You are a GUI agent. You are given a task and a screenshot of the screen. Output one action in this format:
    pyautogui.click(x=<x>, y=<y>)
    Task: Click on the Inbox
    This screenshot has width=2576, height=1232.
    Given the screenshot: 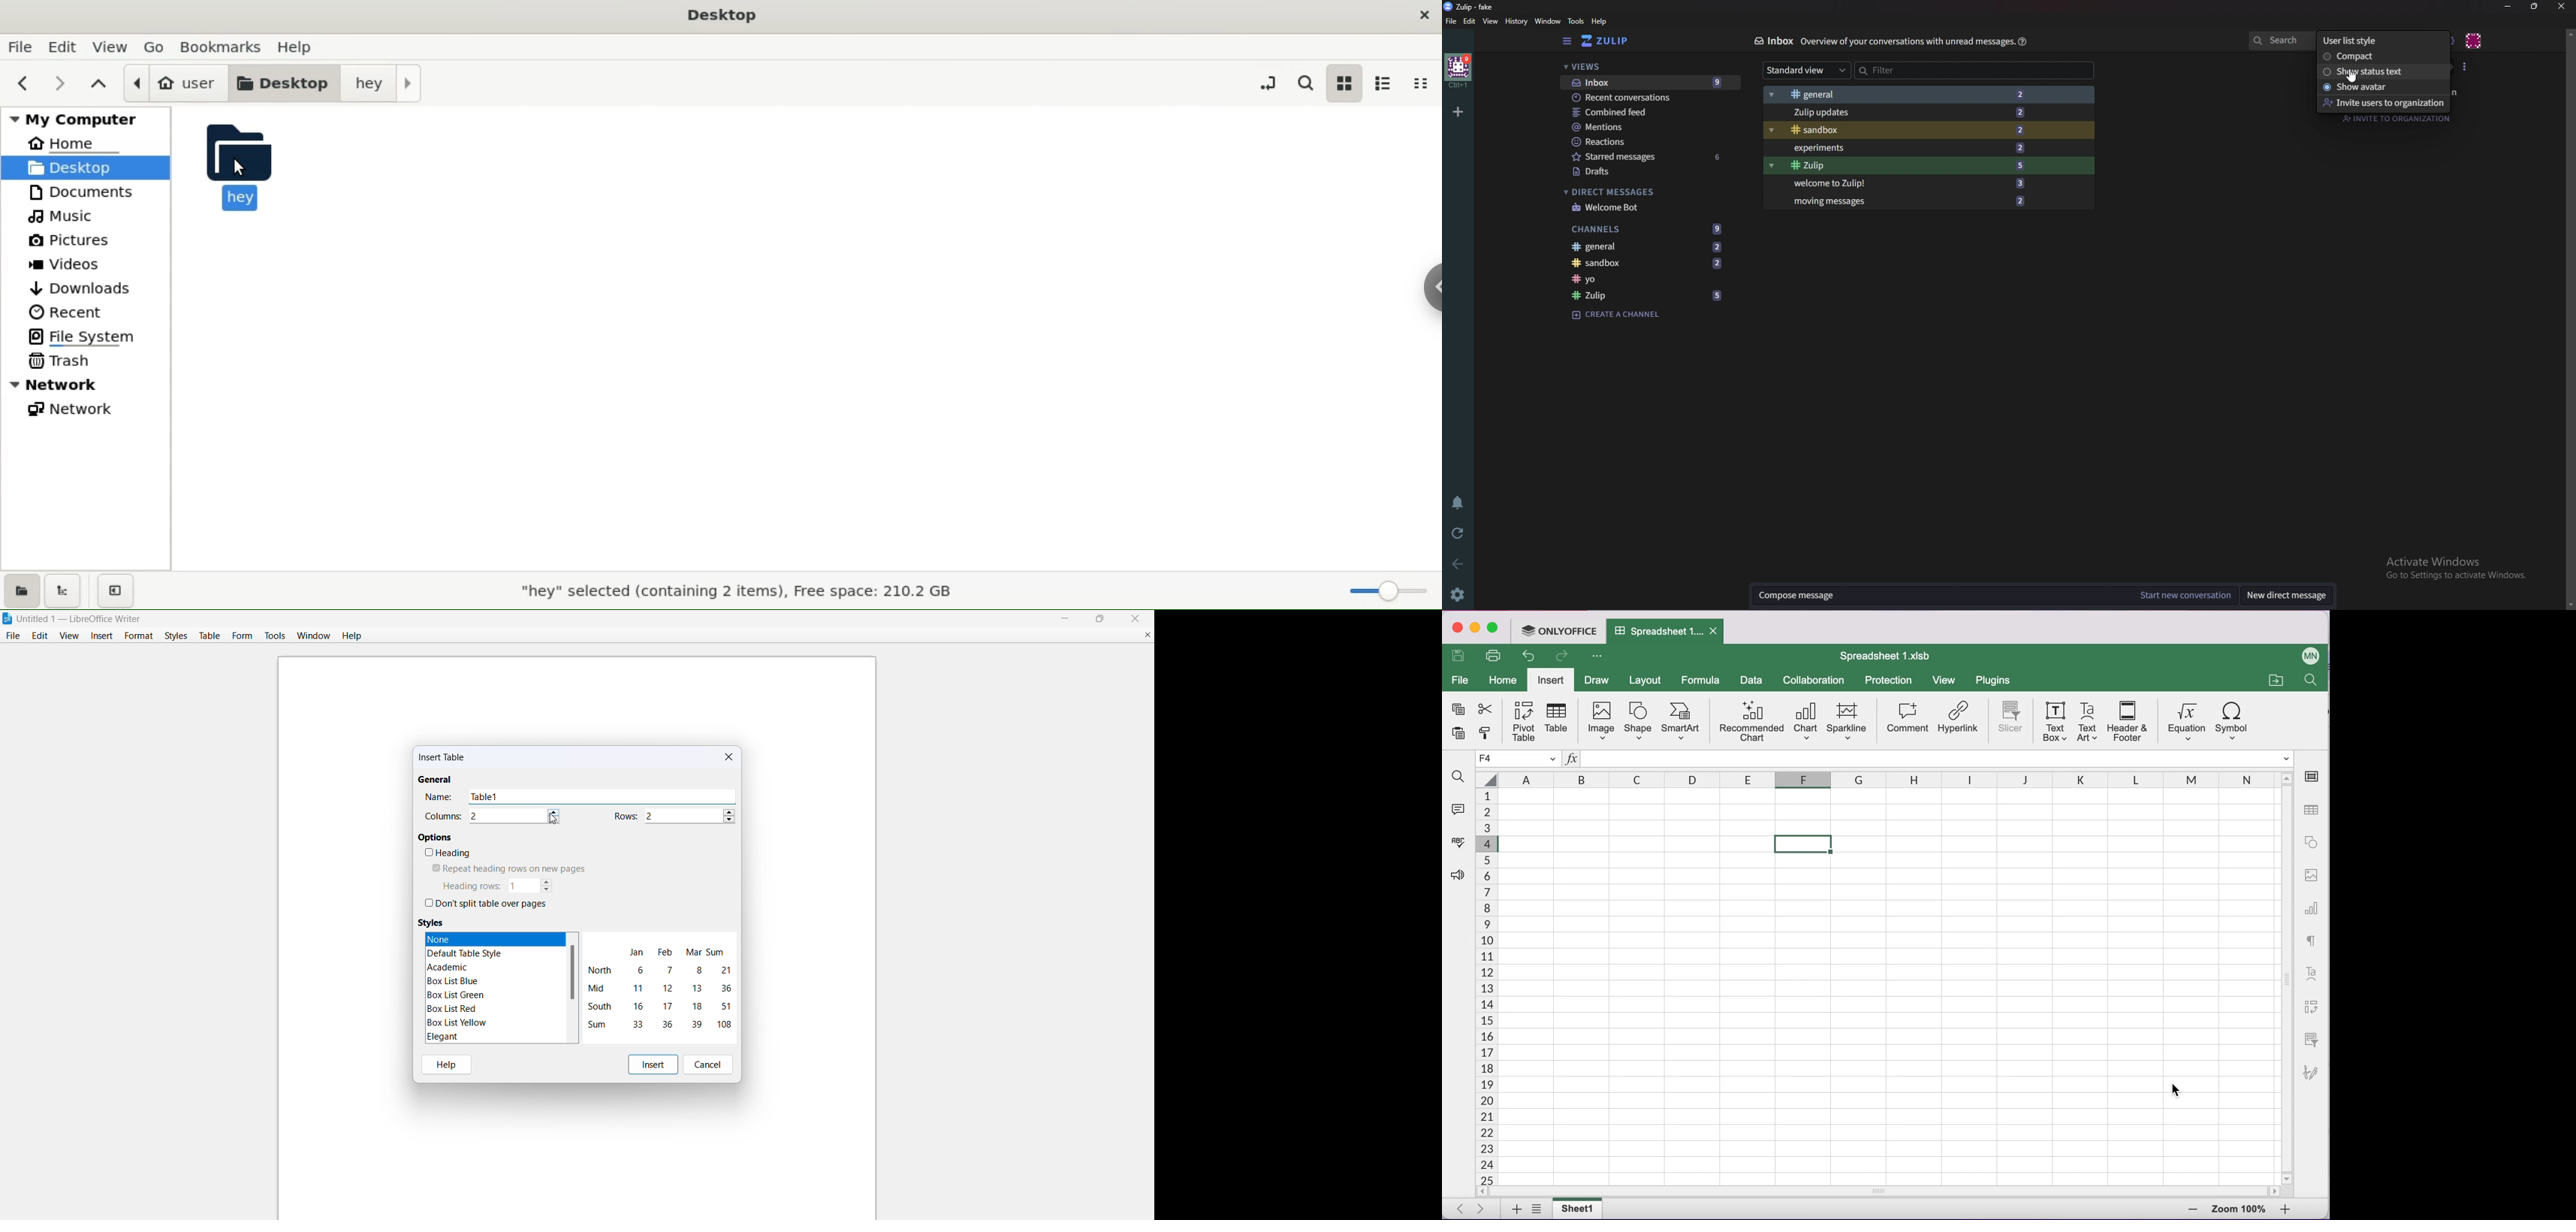 What is the action you would take?
    pyautogui.click(x=1649, y=82)
    